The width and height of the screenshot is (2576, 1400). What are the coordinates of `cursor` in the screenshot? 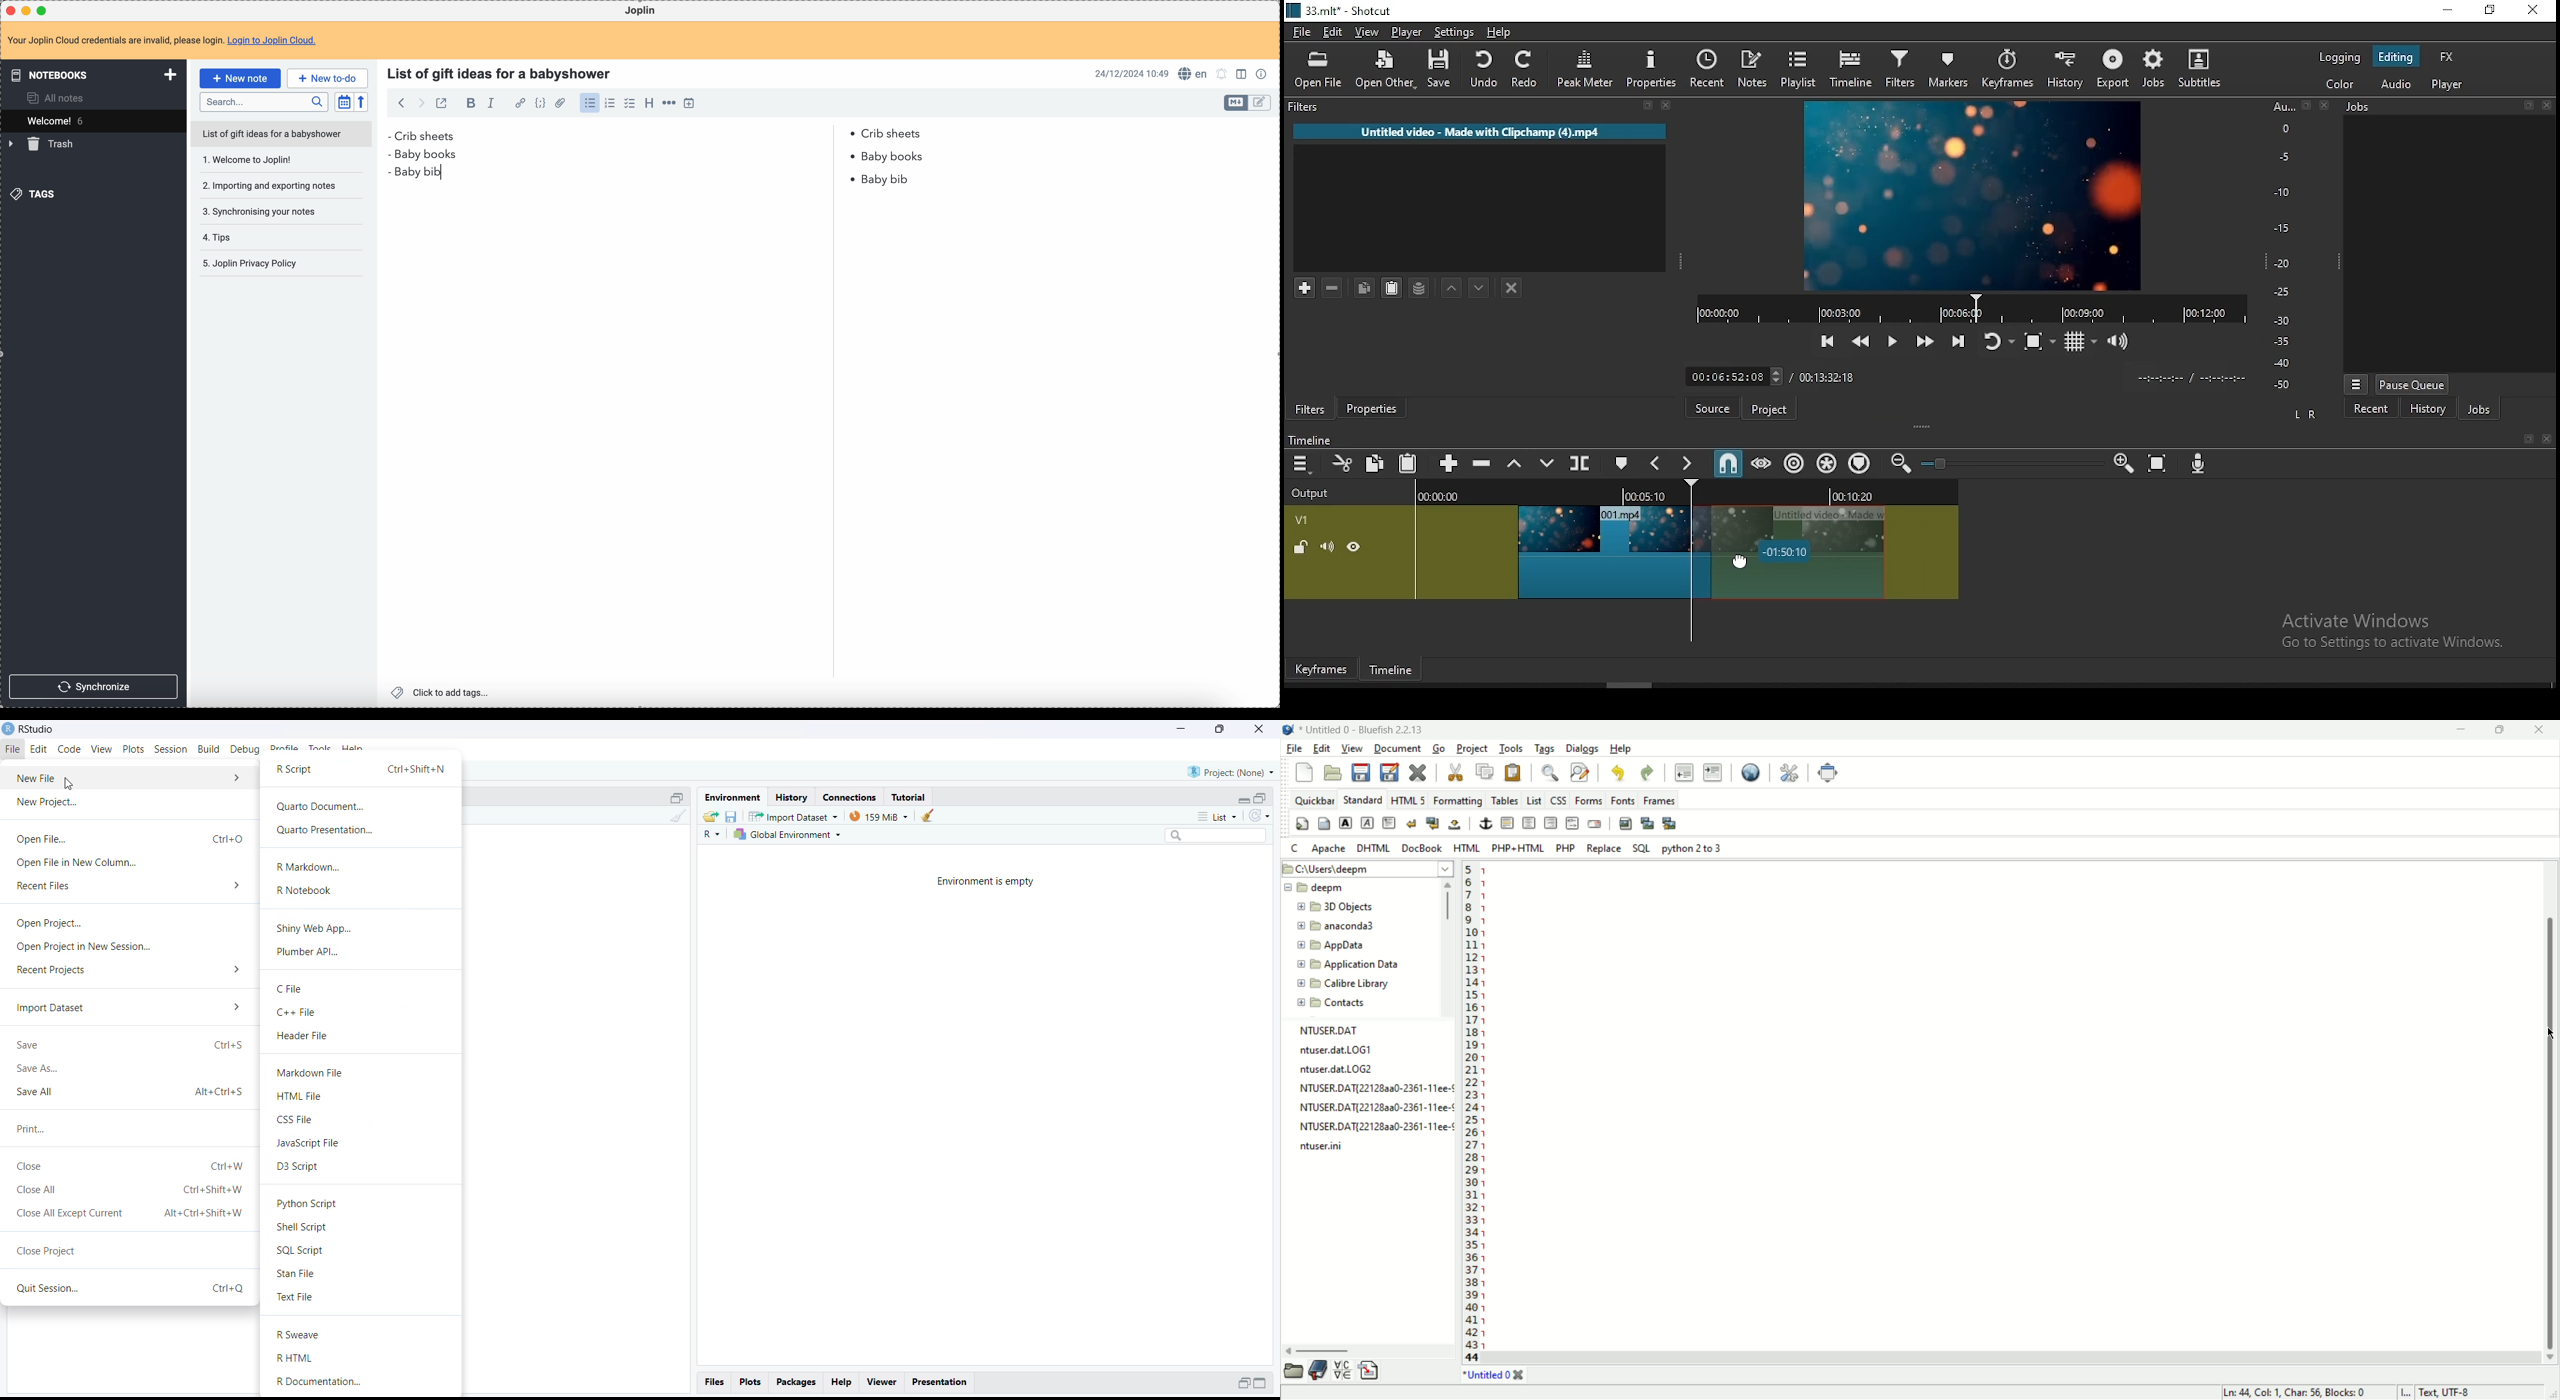 It's located at (1747, 565).